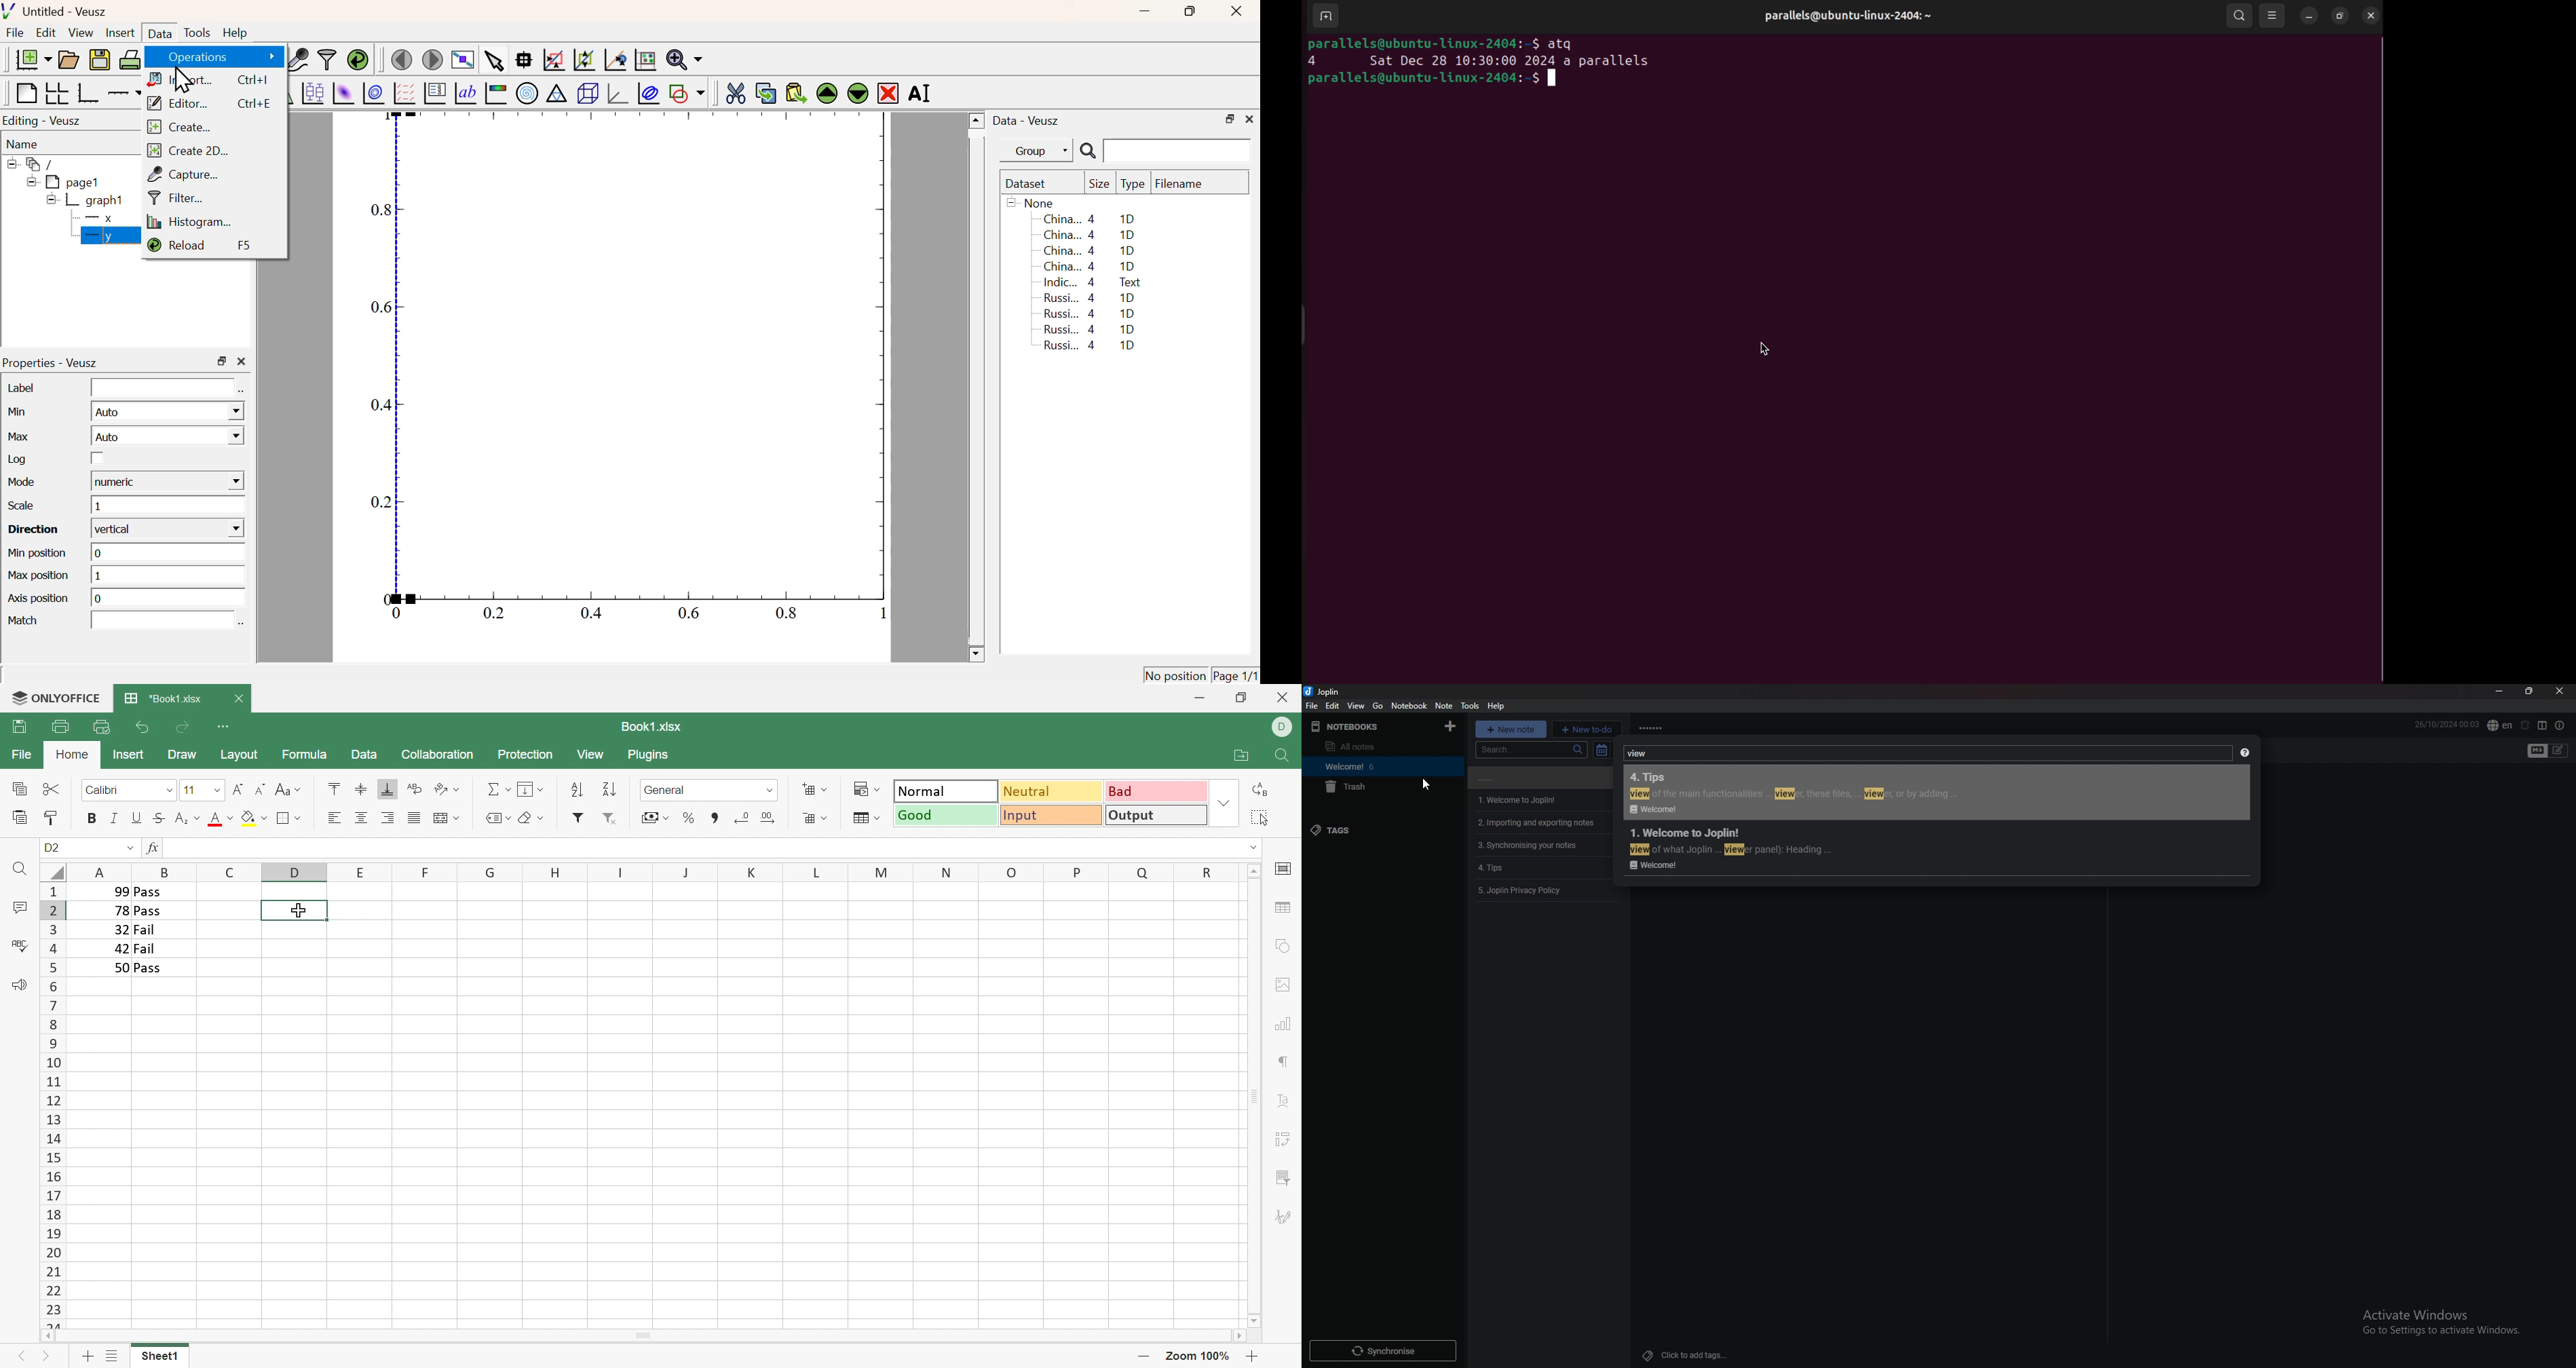 This screenshot has height=1372, width=2576. Describe the element at coordinates (1029, 184) in the screenshot. I see `Dataset` at that location.